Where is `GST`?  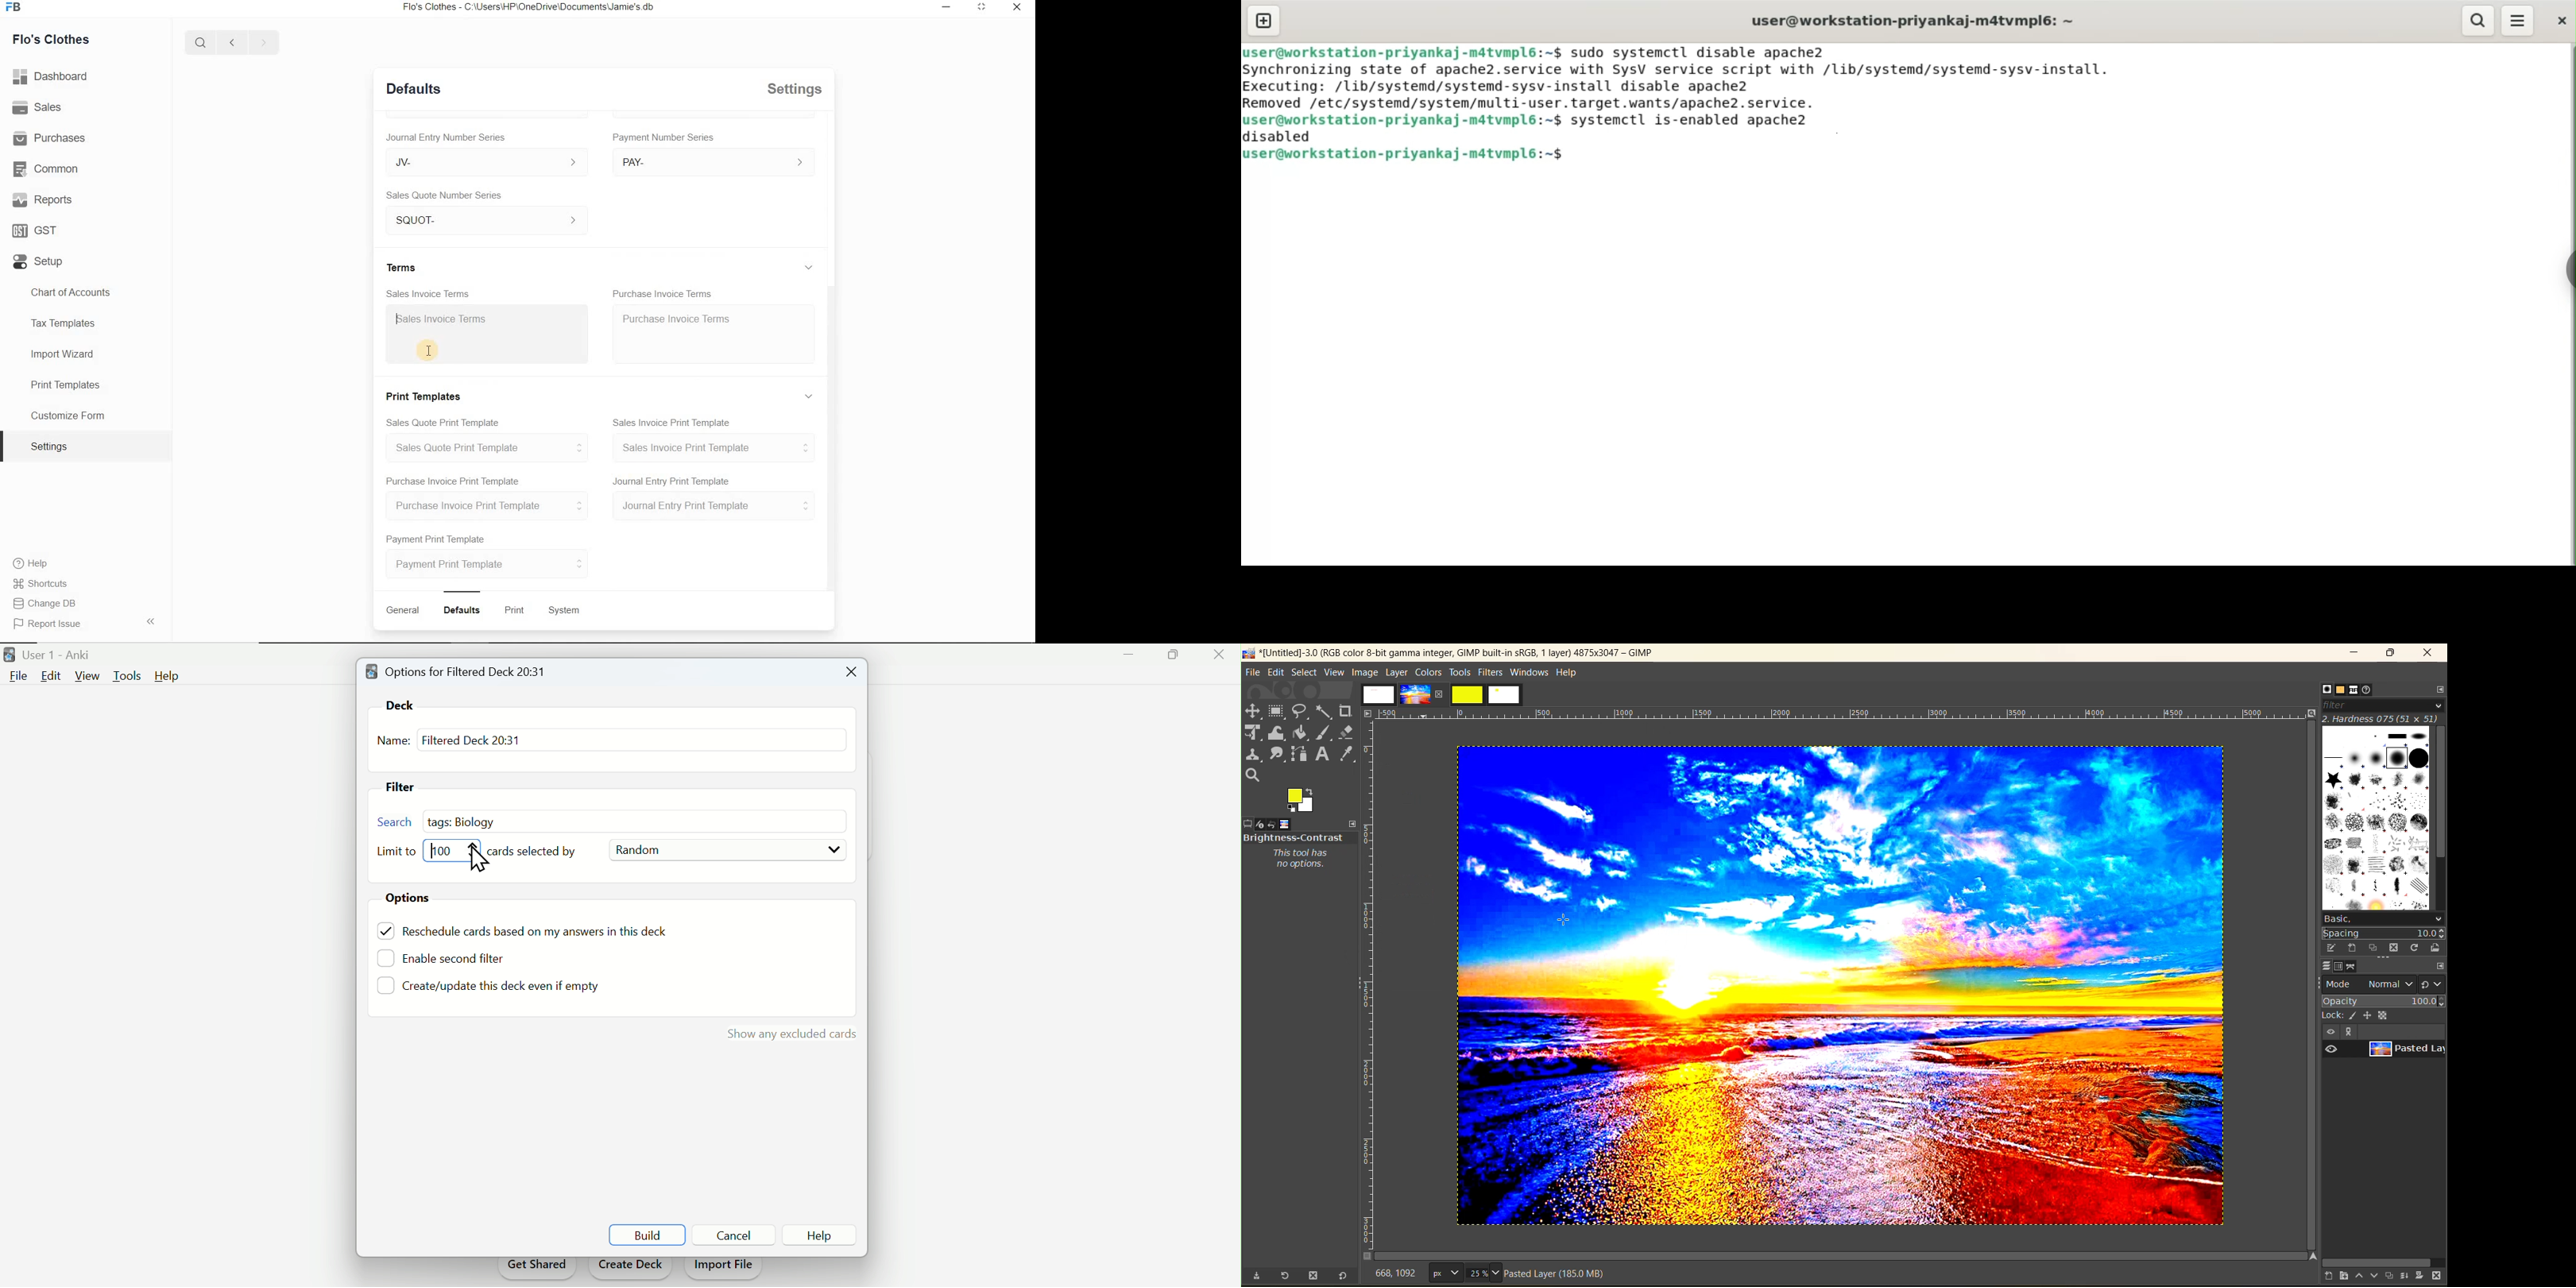
GST is located at coordinates (36, 231).